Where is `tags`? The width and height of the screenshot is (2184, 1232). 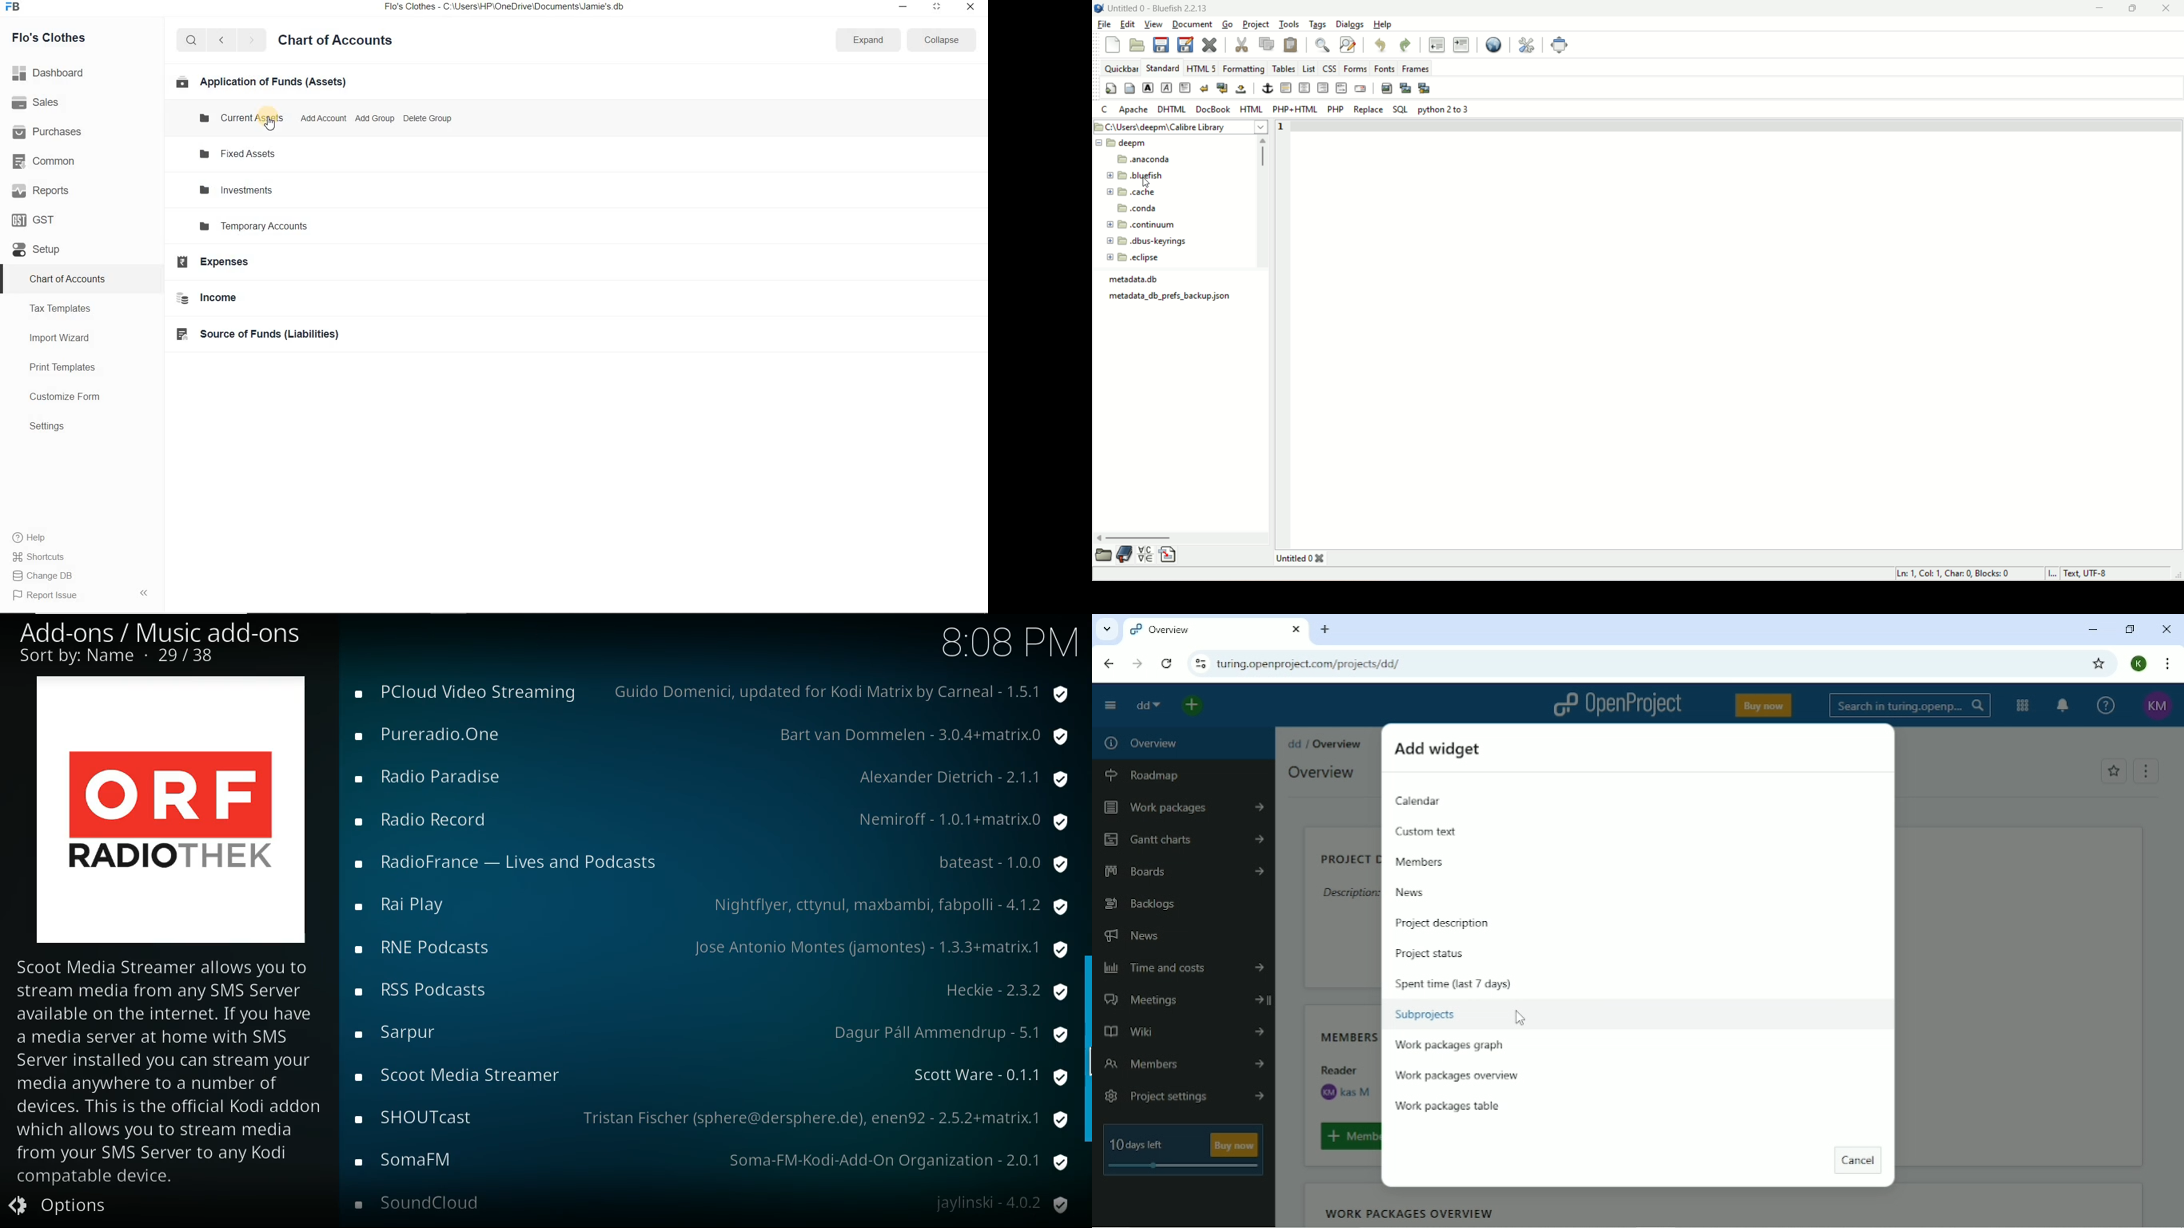 tags is located at coordinates (1318, 24).